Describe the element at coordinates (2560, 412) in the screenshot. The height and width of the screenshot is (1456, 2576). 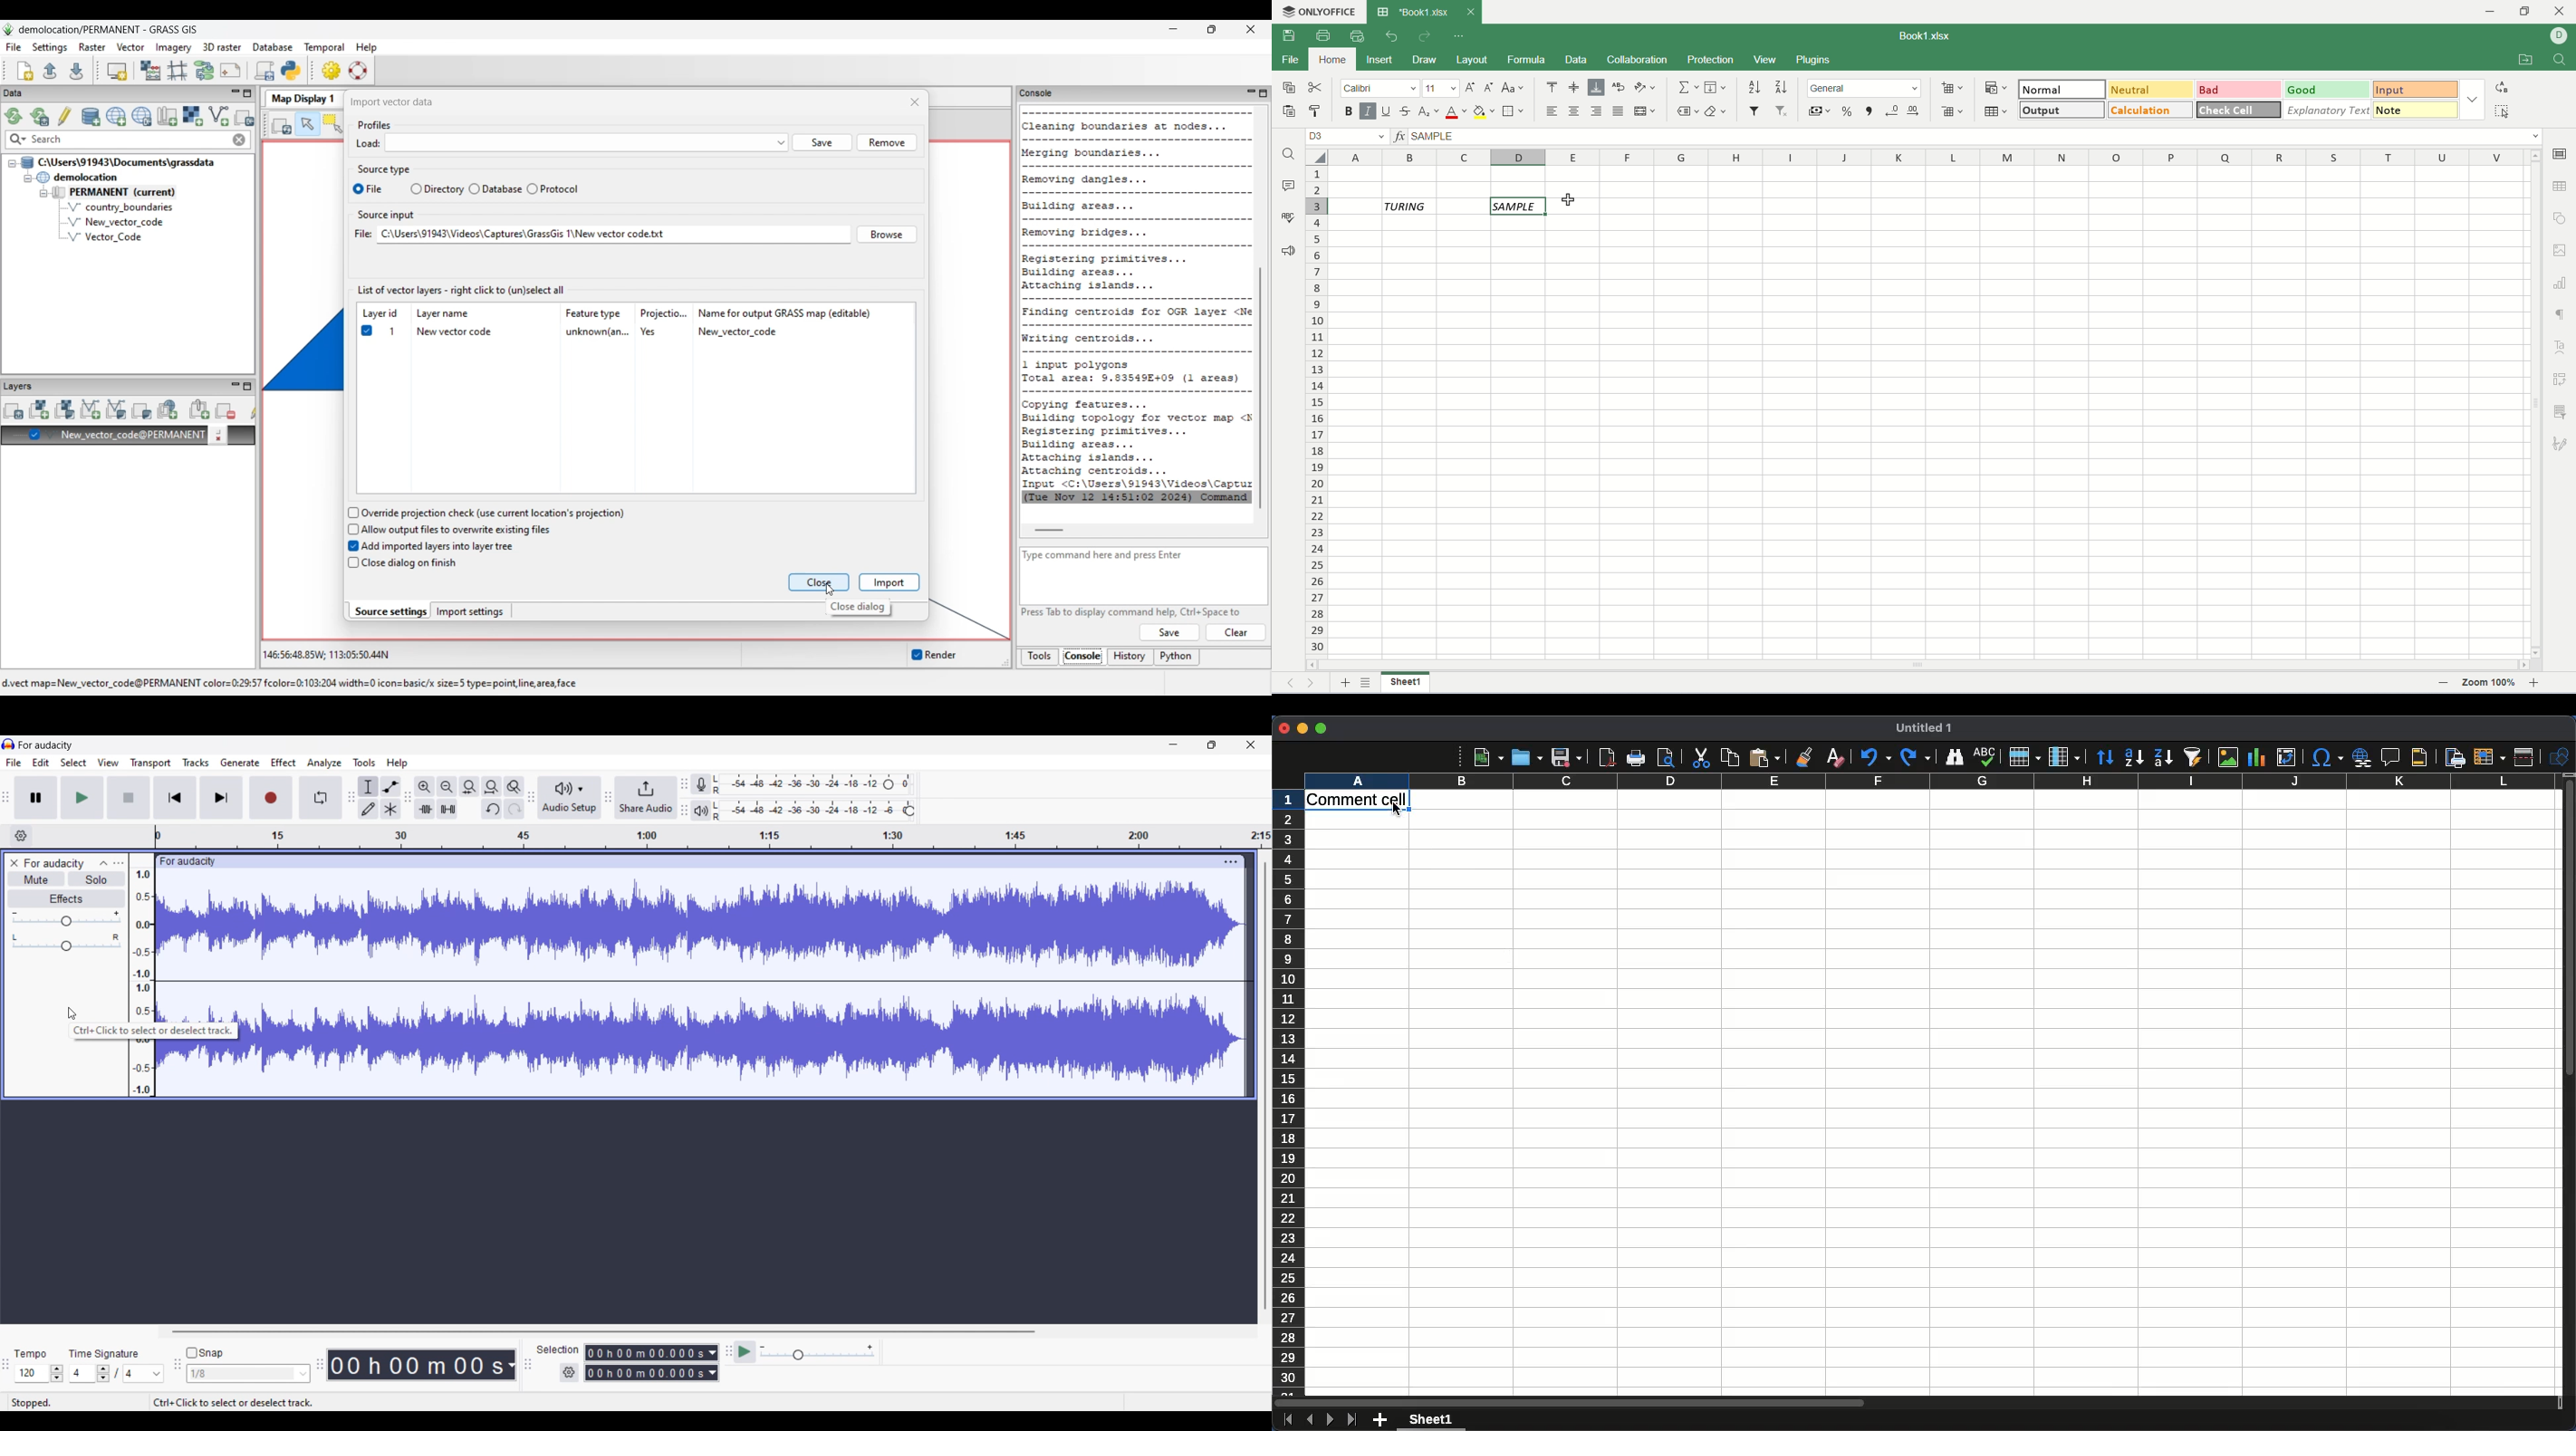
I see `slicer settings` at that location.